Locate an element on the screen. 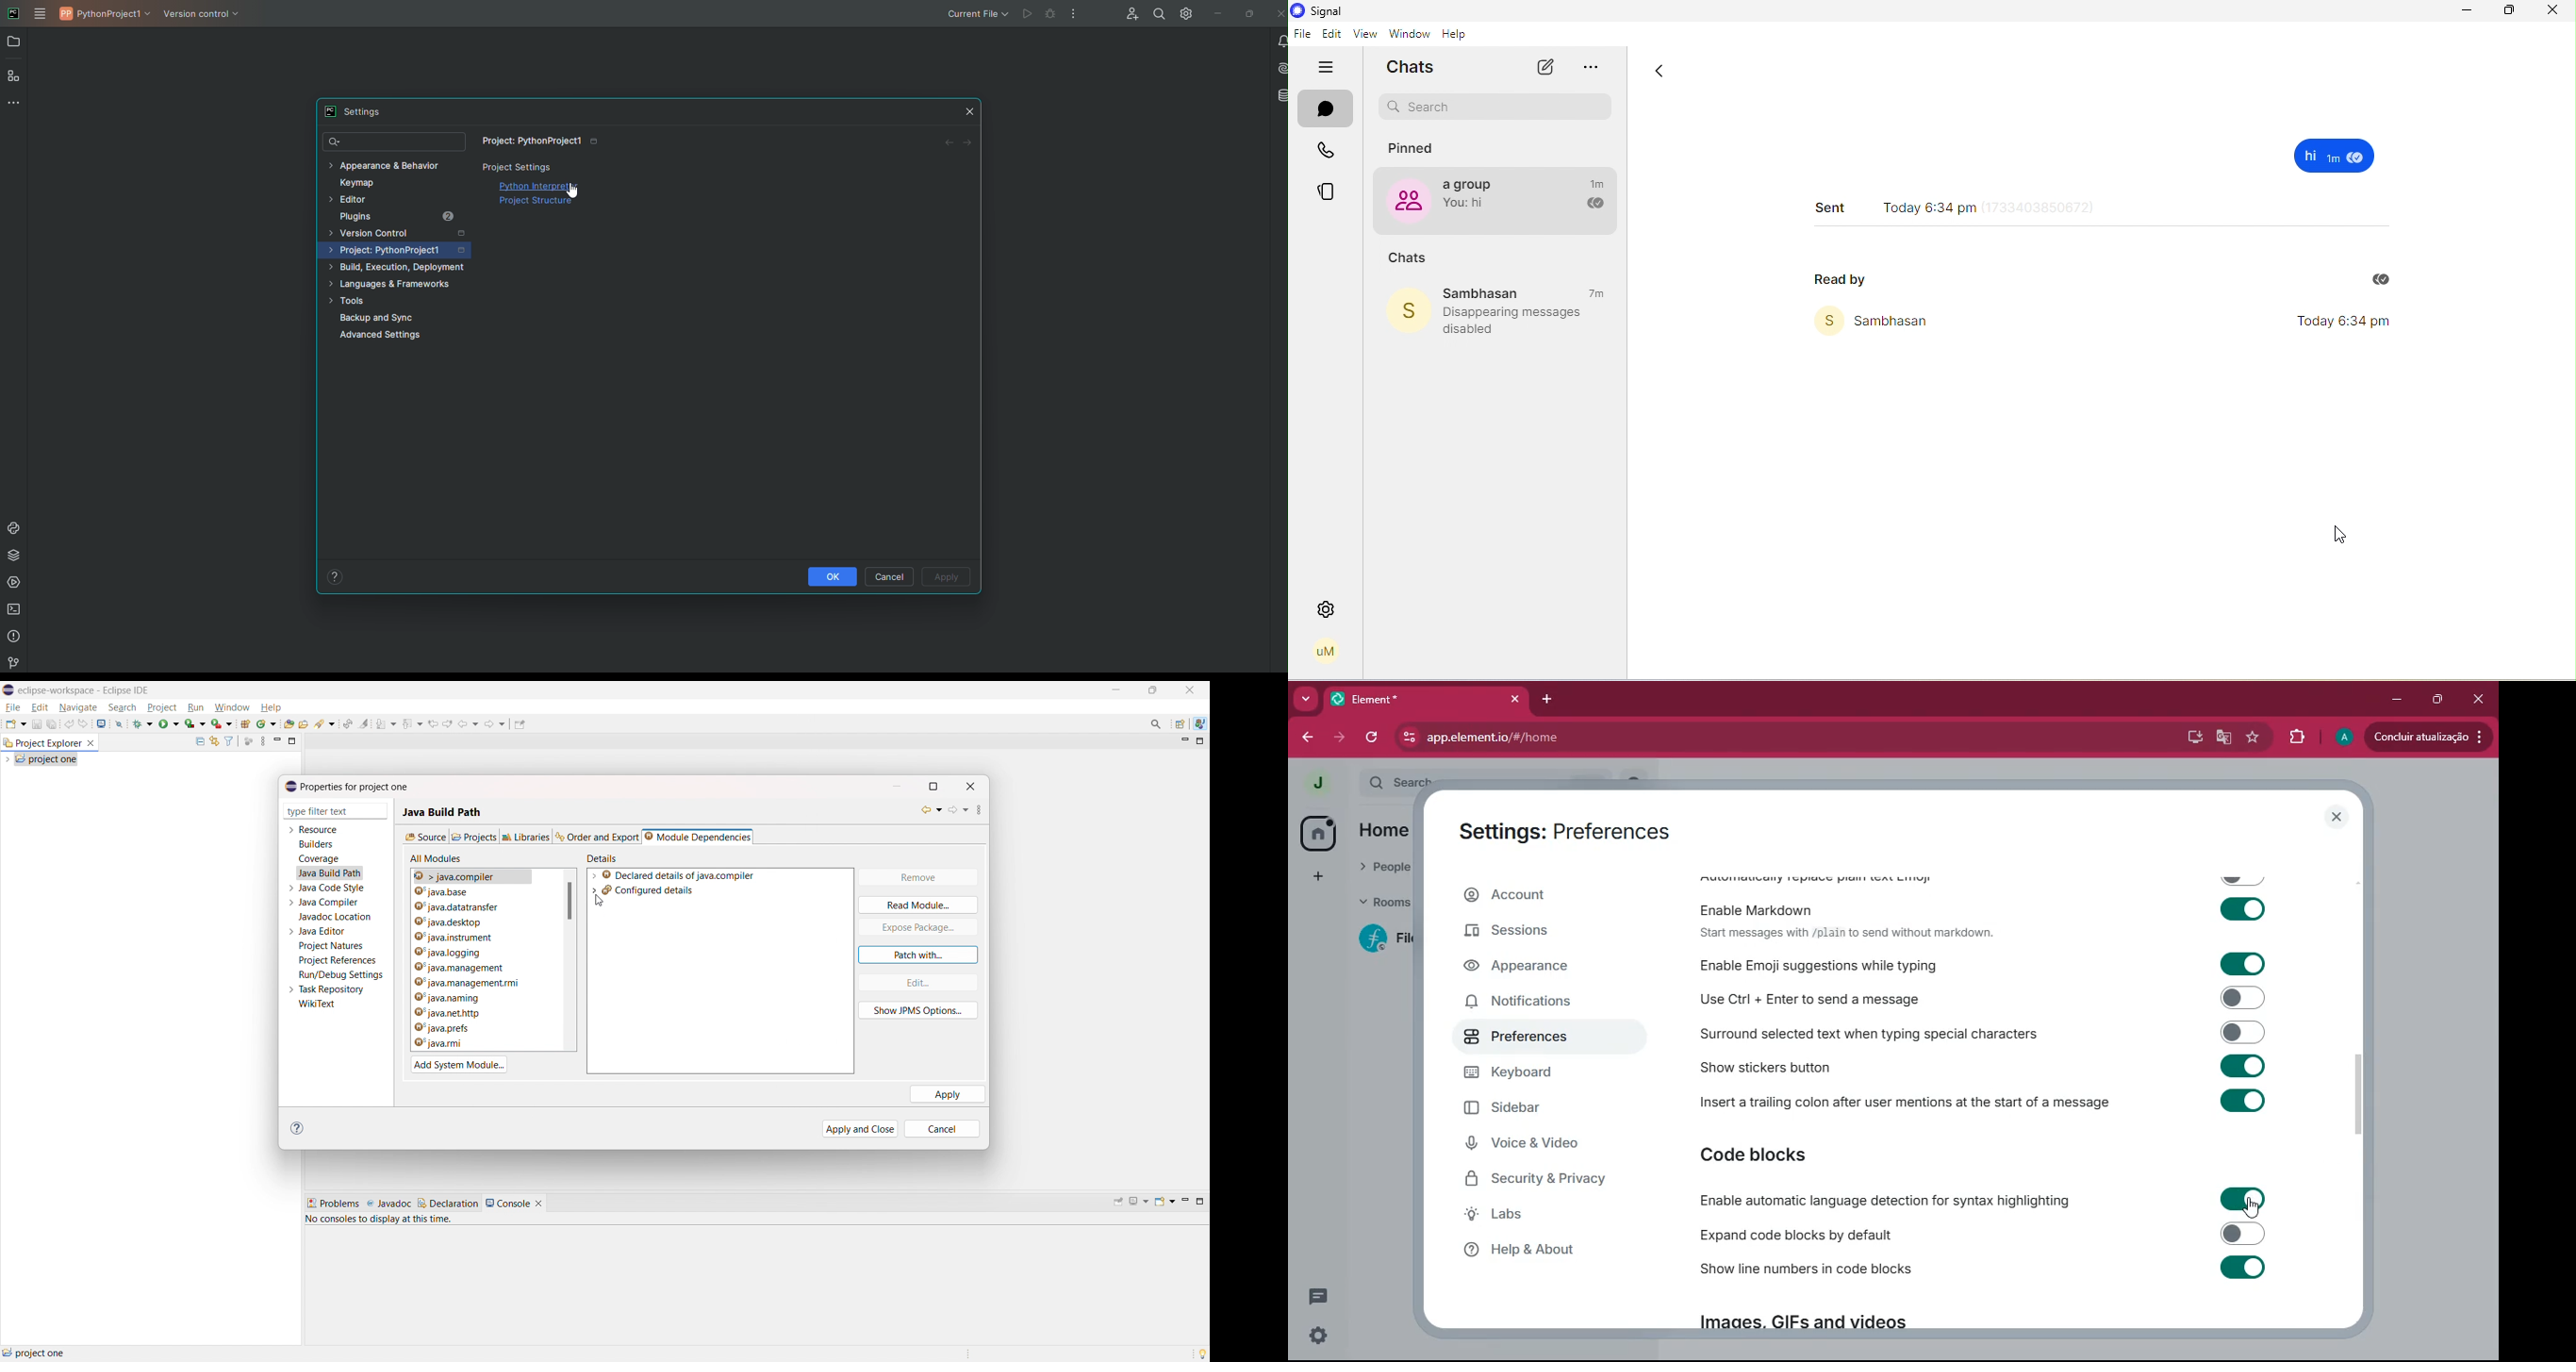 This screenshot has height=1372, width=2576. back is located at coordinates (468, 723).